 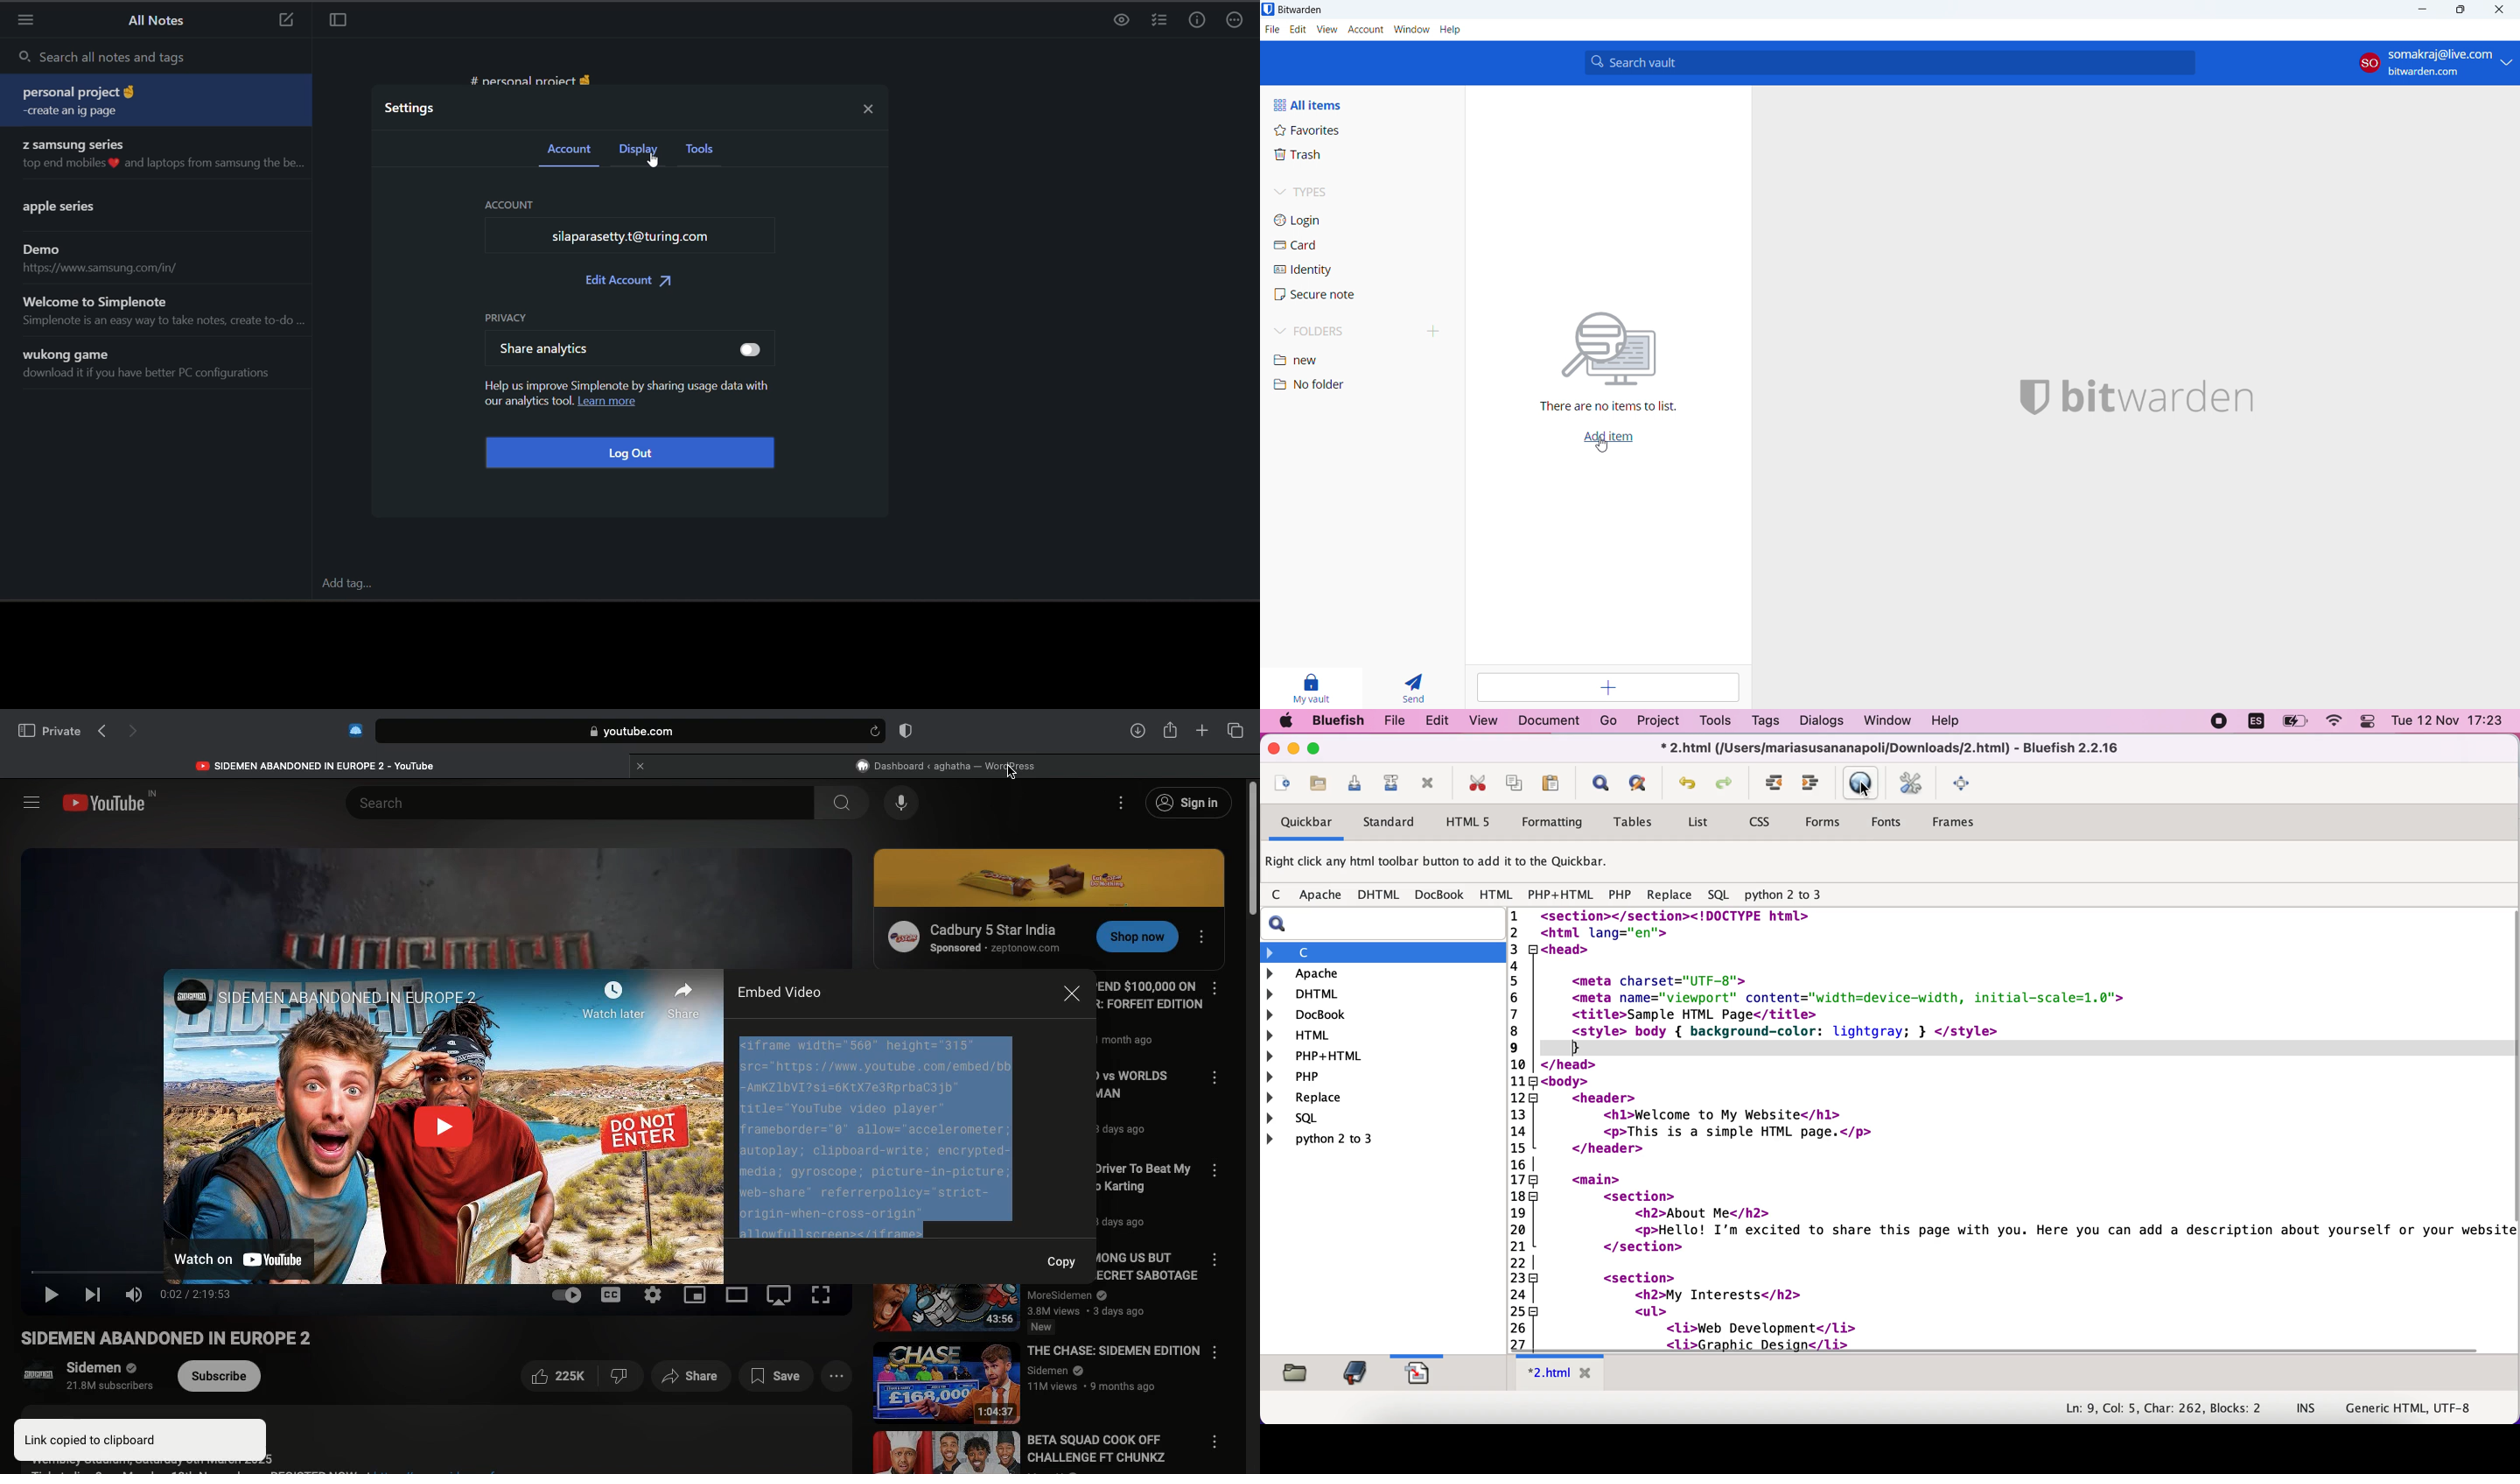 I want to click on Options, so click(x=1205, y=933).